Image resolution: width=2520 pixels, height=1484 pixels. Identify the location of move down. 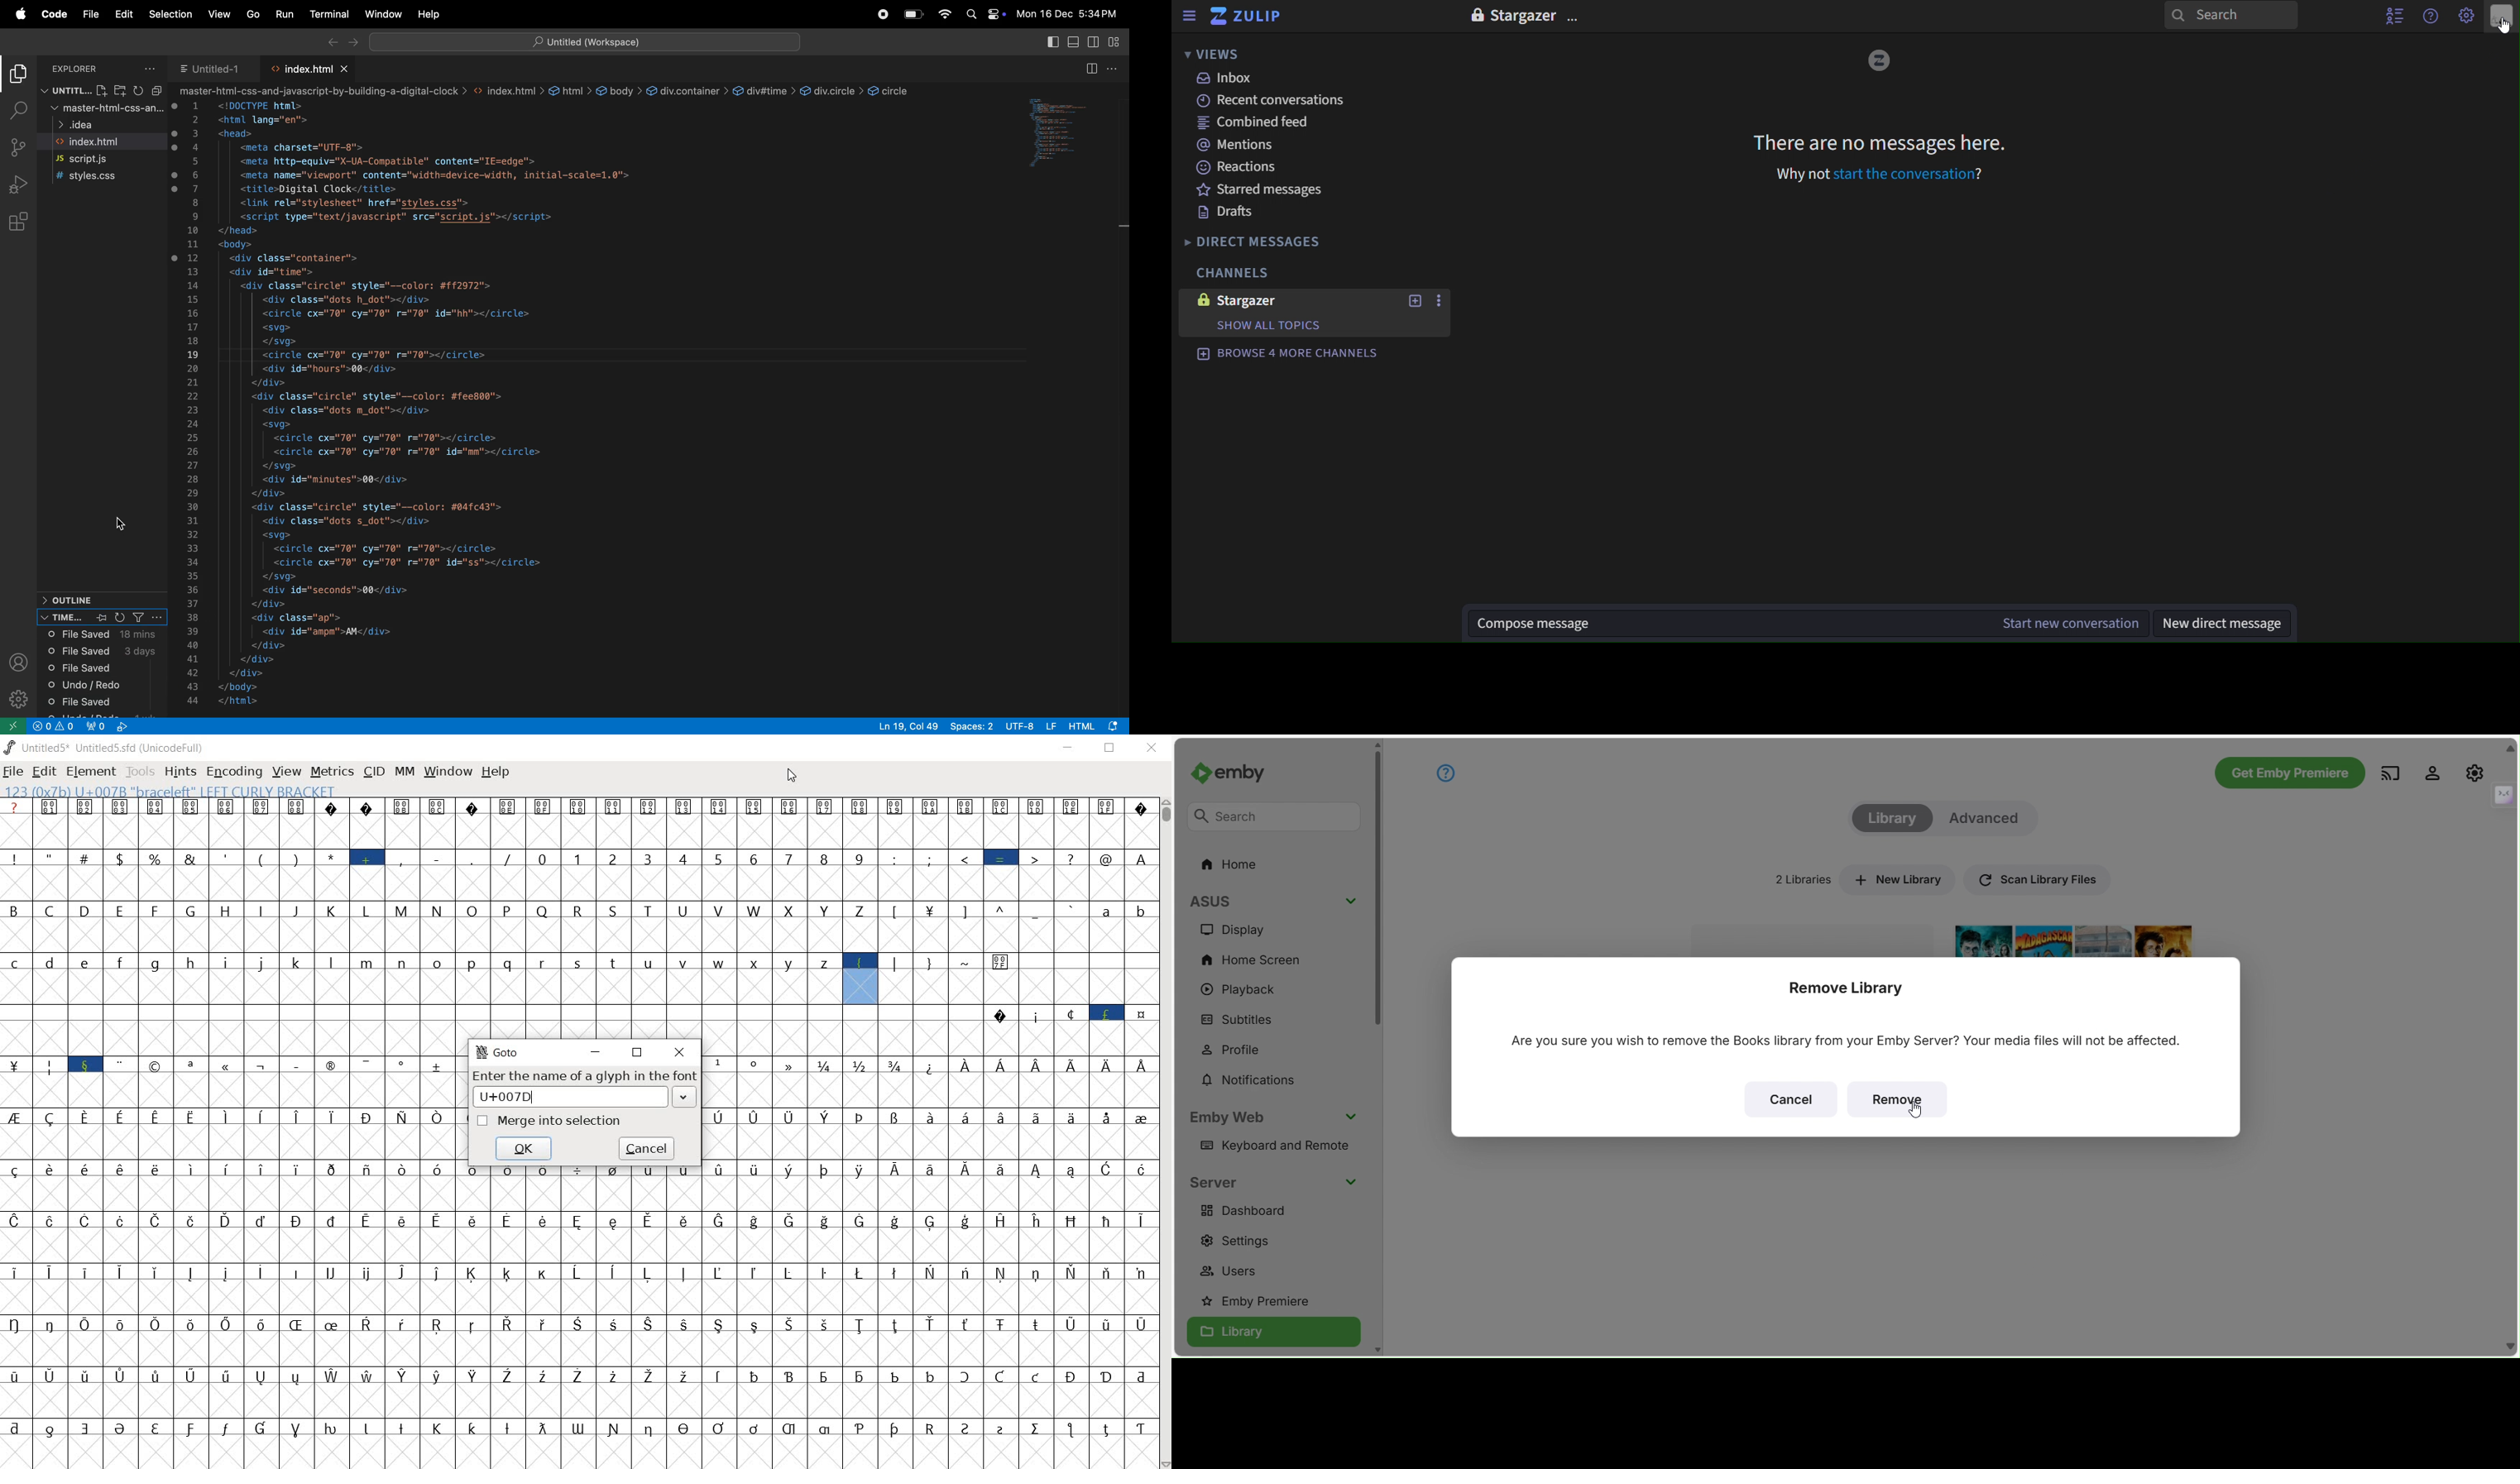
(1377, 1349).